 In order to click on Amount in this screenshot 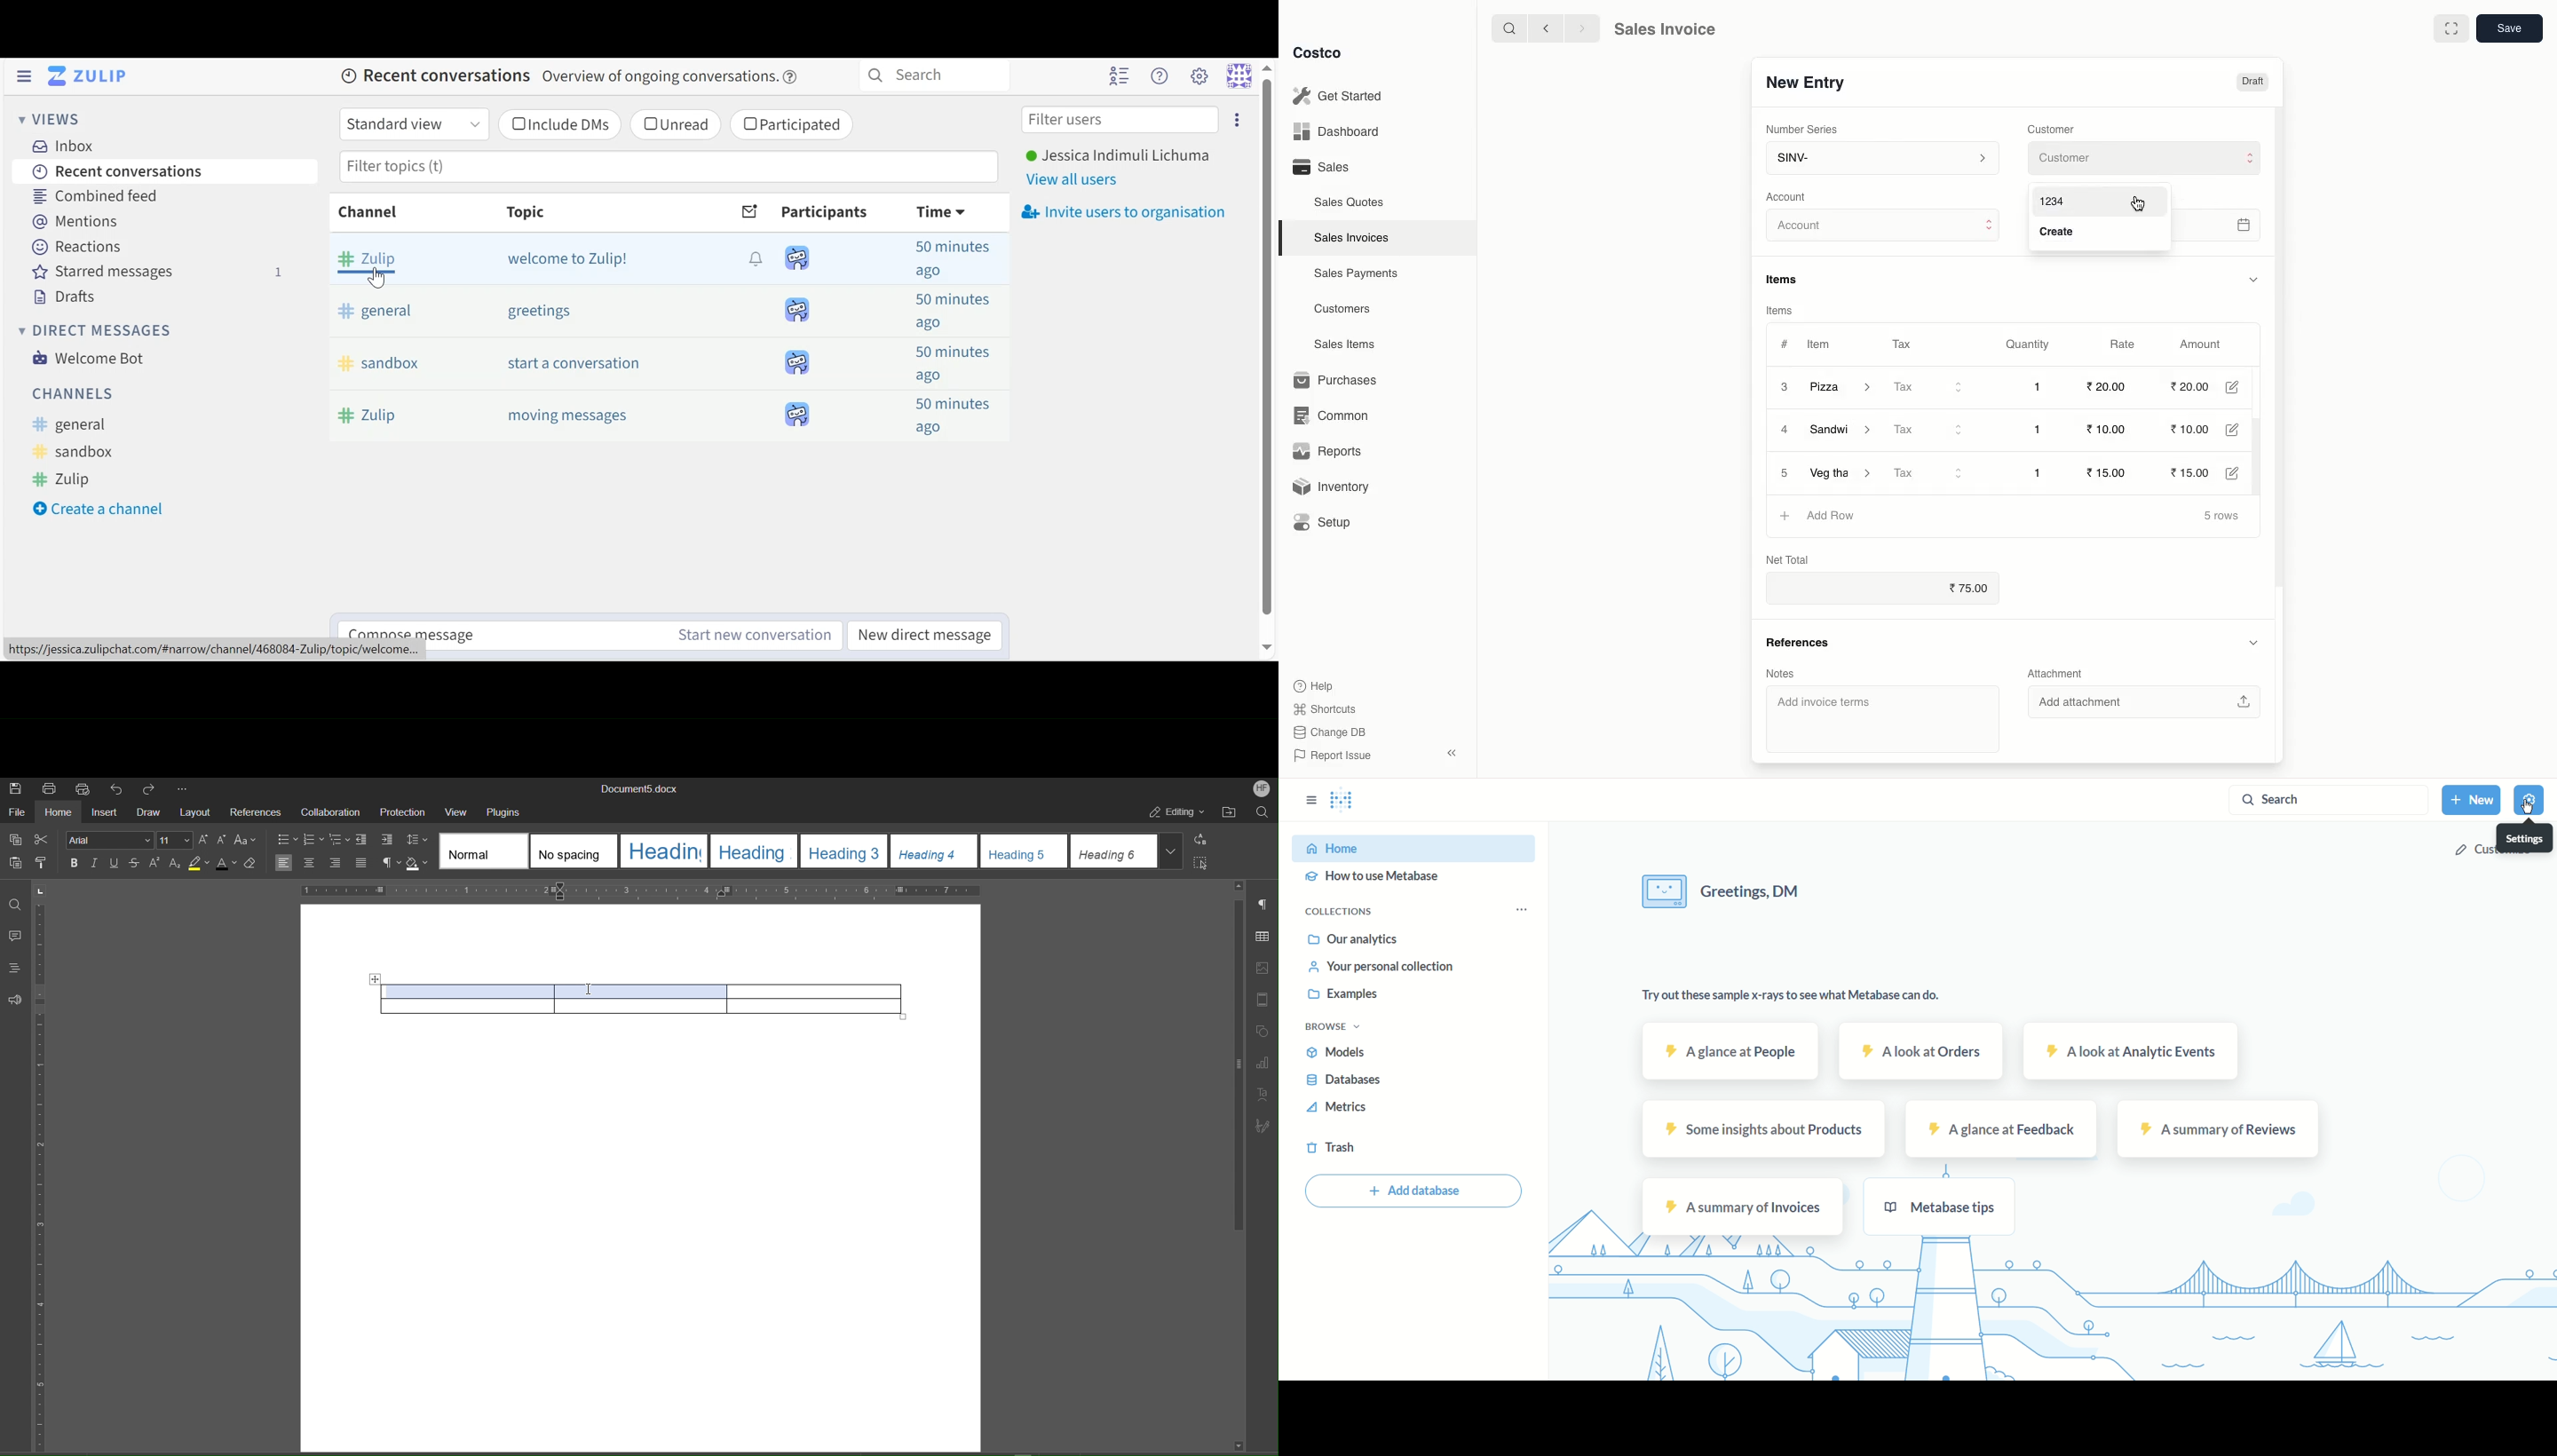, I will do `click(2205, 344)`.